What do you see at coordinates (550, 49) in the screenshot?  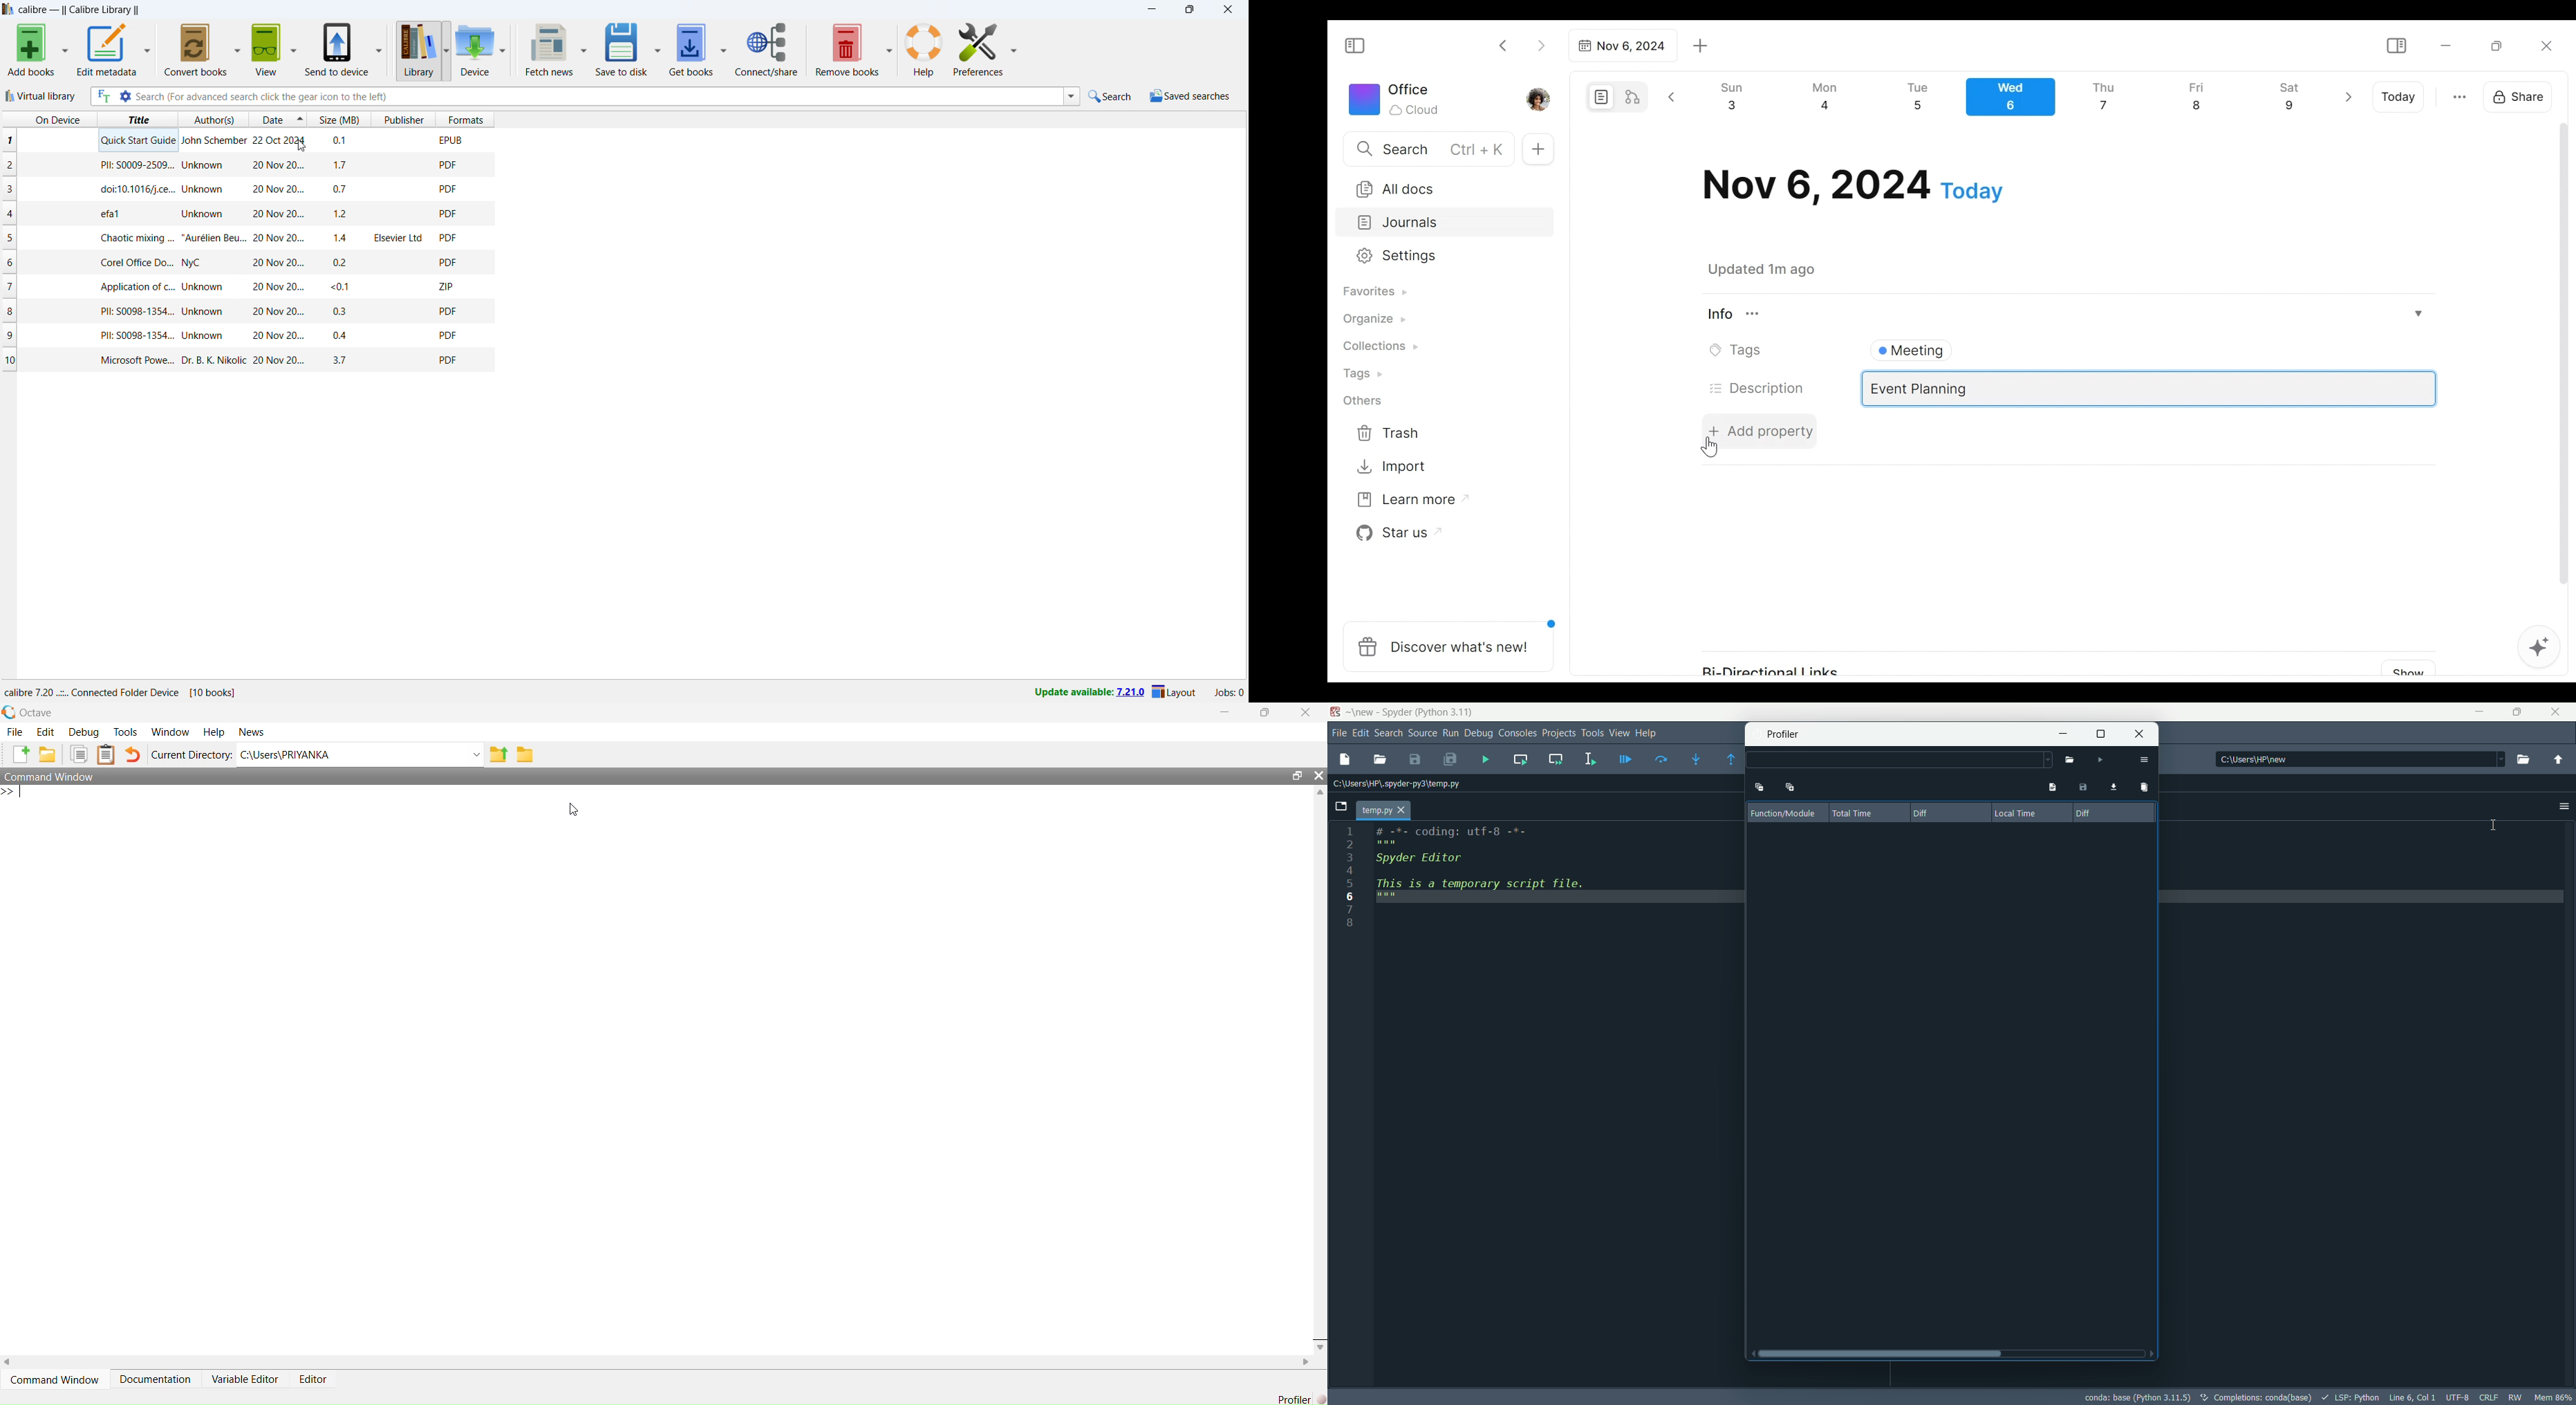 I see `` at bounding box center [550, 49].